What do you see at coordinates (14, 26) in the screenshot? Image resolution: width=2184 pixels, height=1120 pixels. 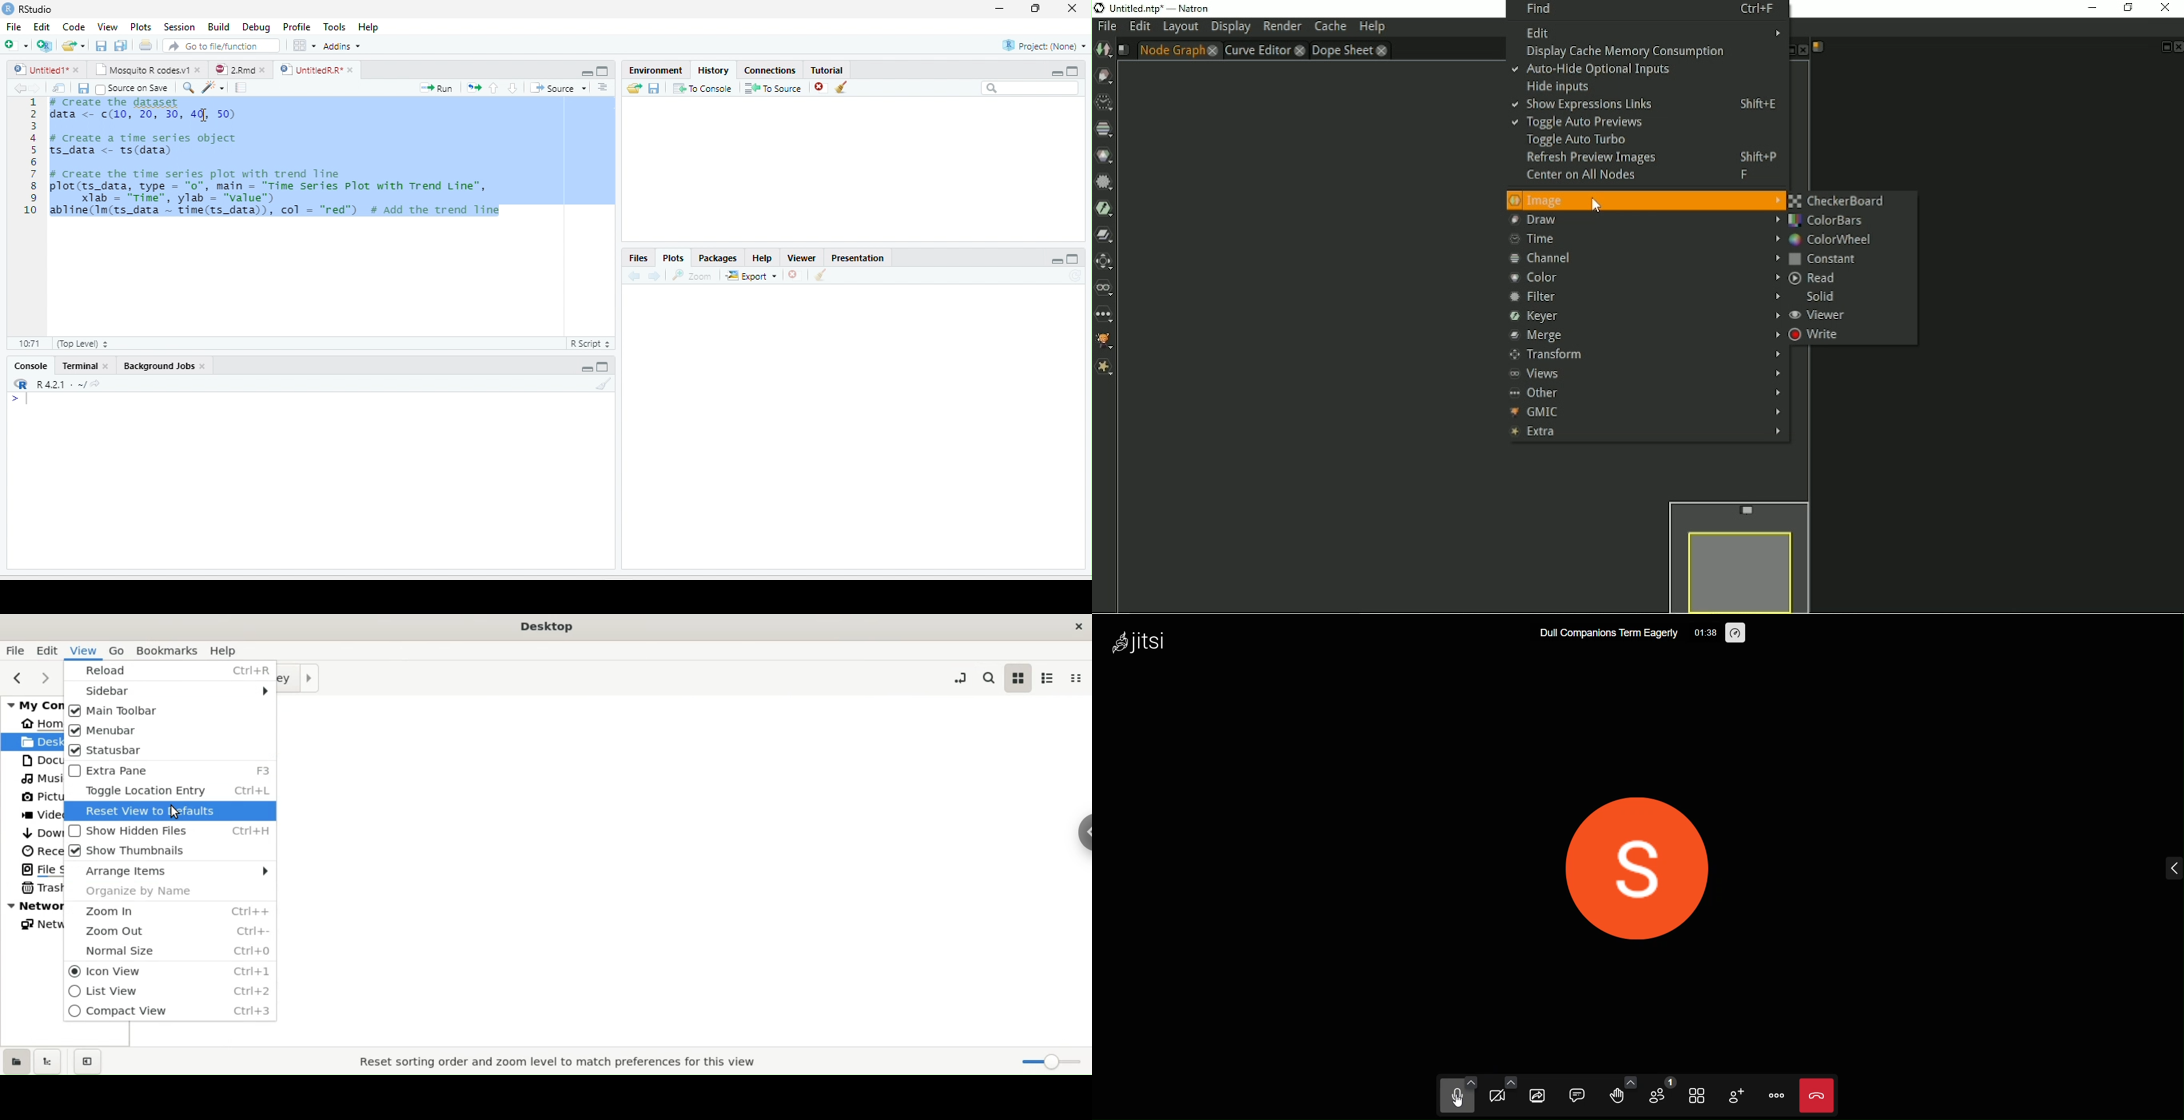 I see `File` at bounding box center [14, 26].